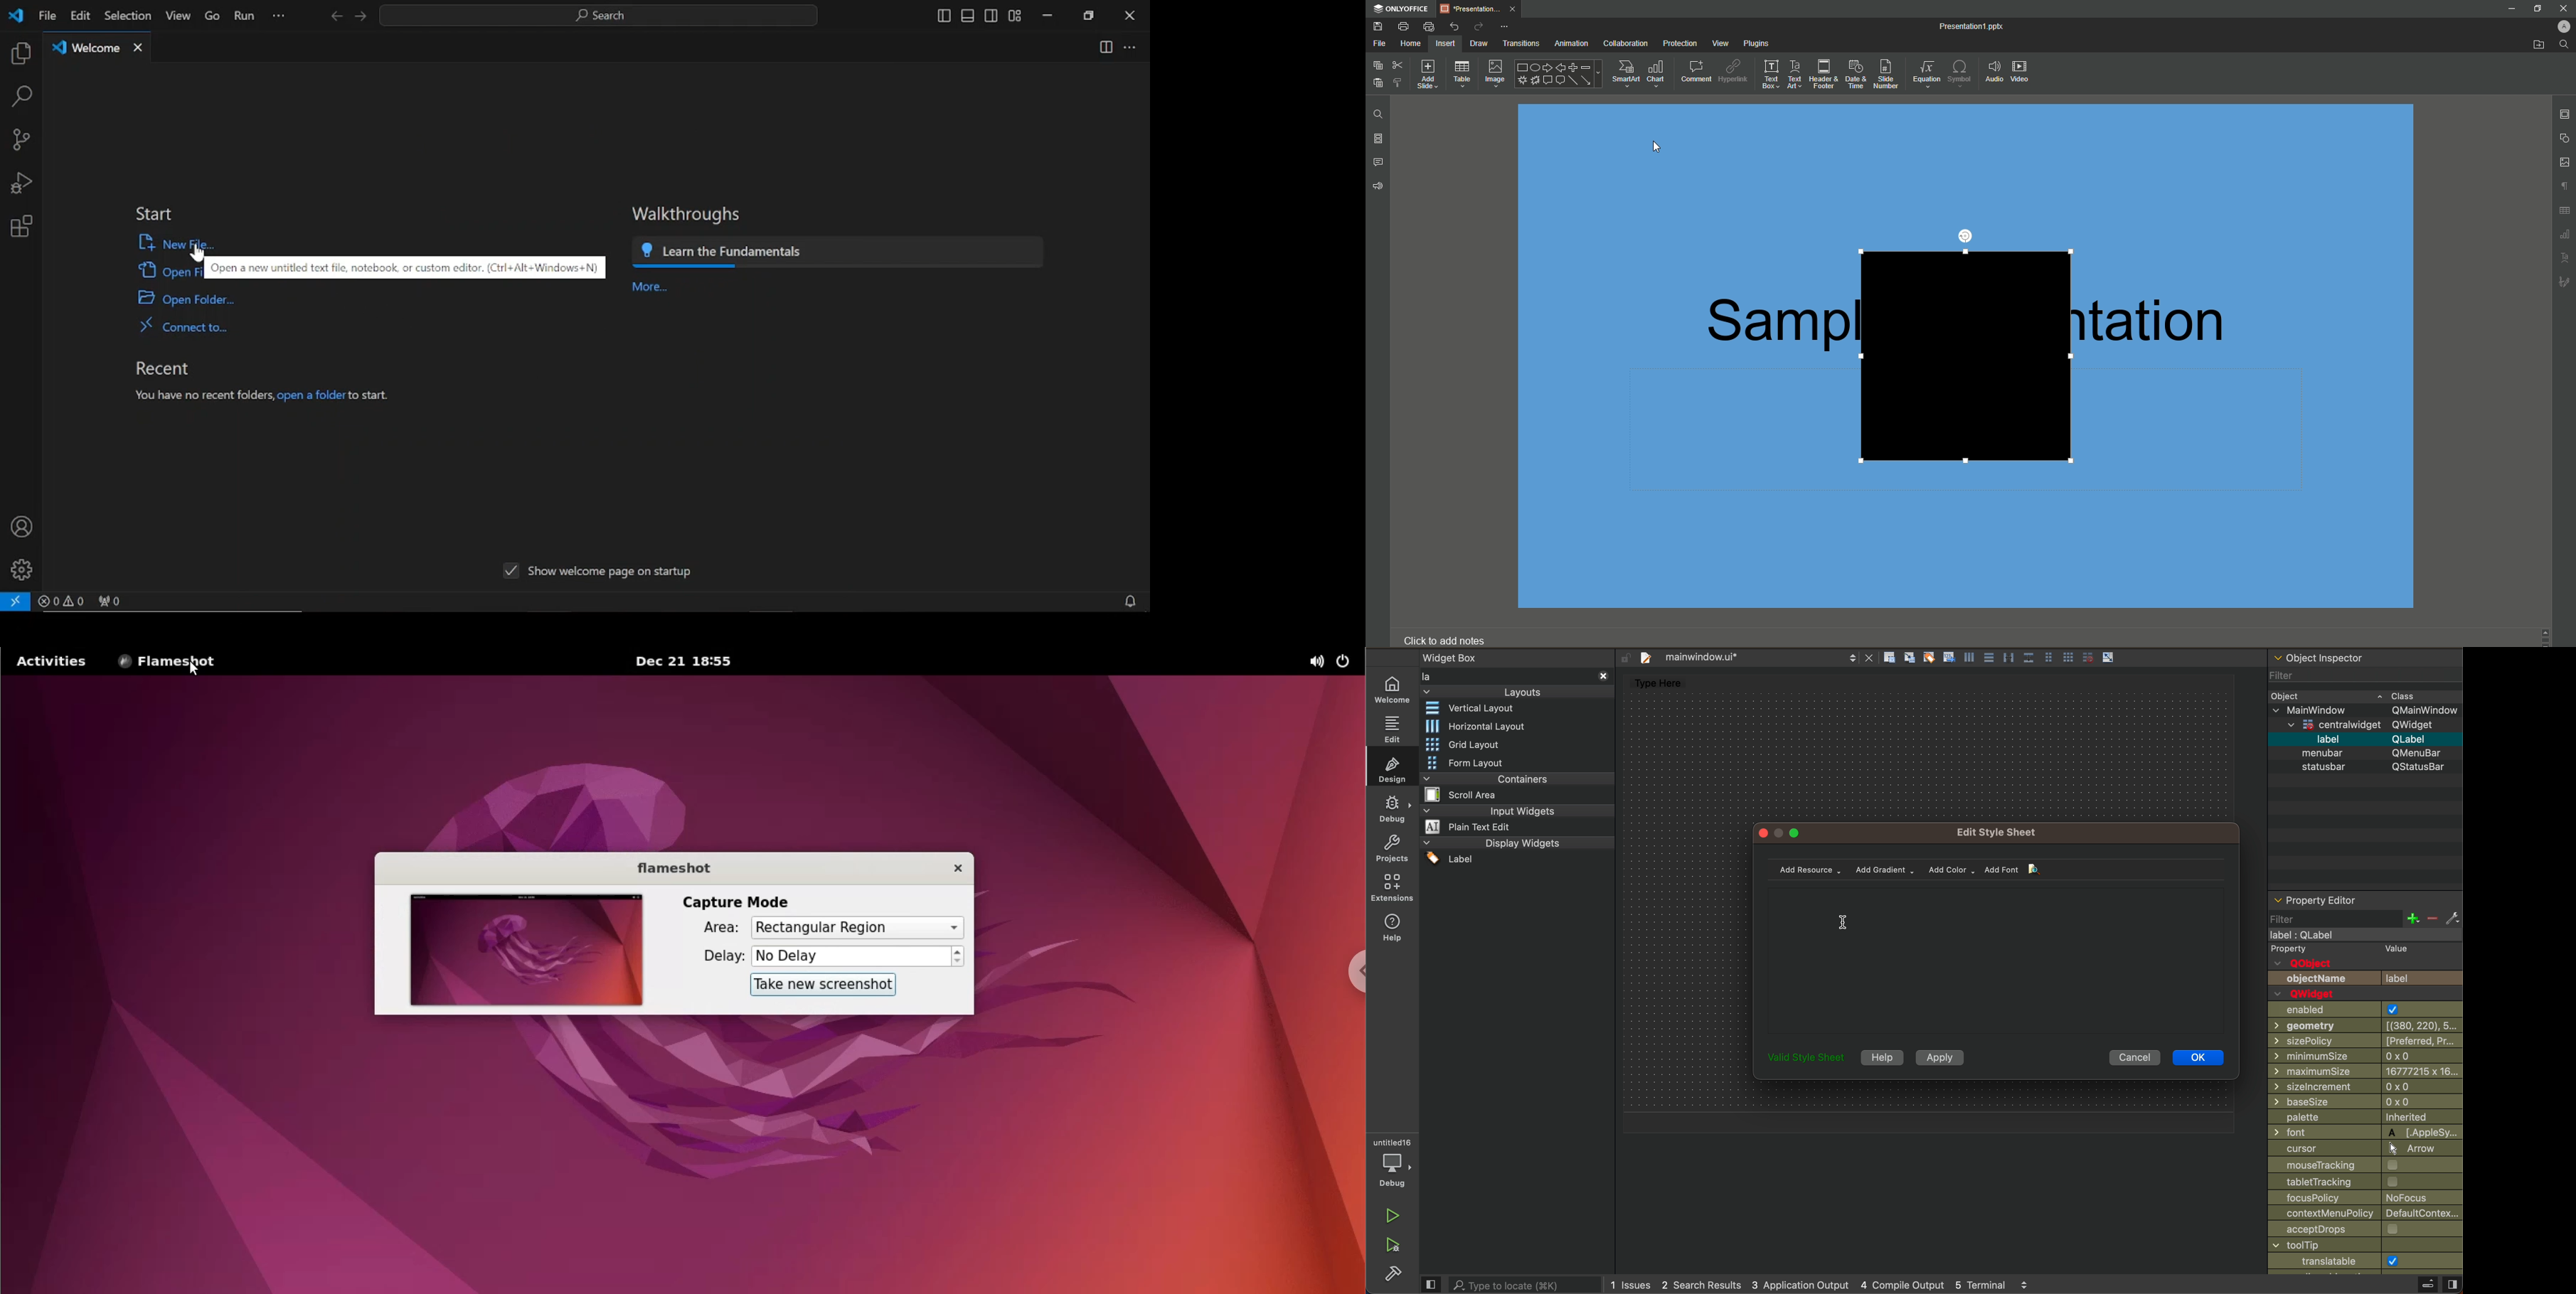  I want to click on qwidget, so click(2362, 726).